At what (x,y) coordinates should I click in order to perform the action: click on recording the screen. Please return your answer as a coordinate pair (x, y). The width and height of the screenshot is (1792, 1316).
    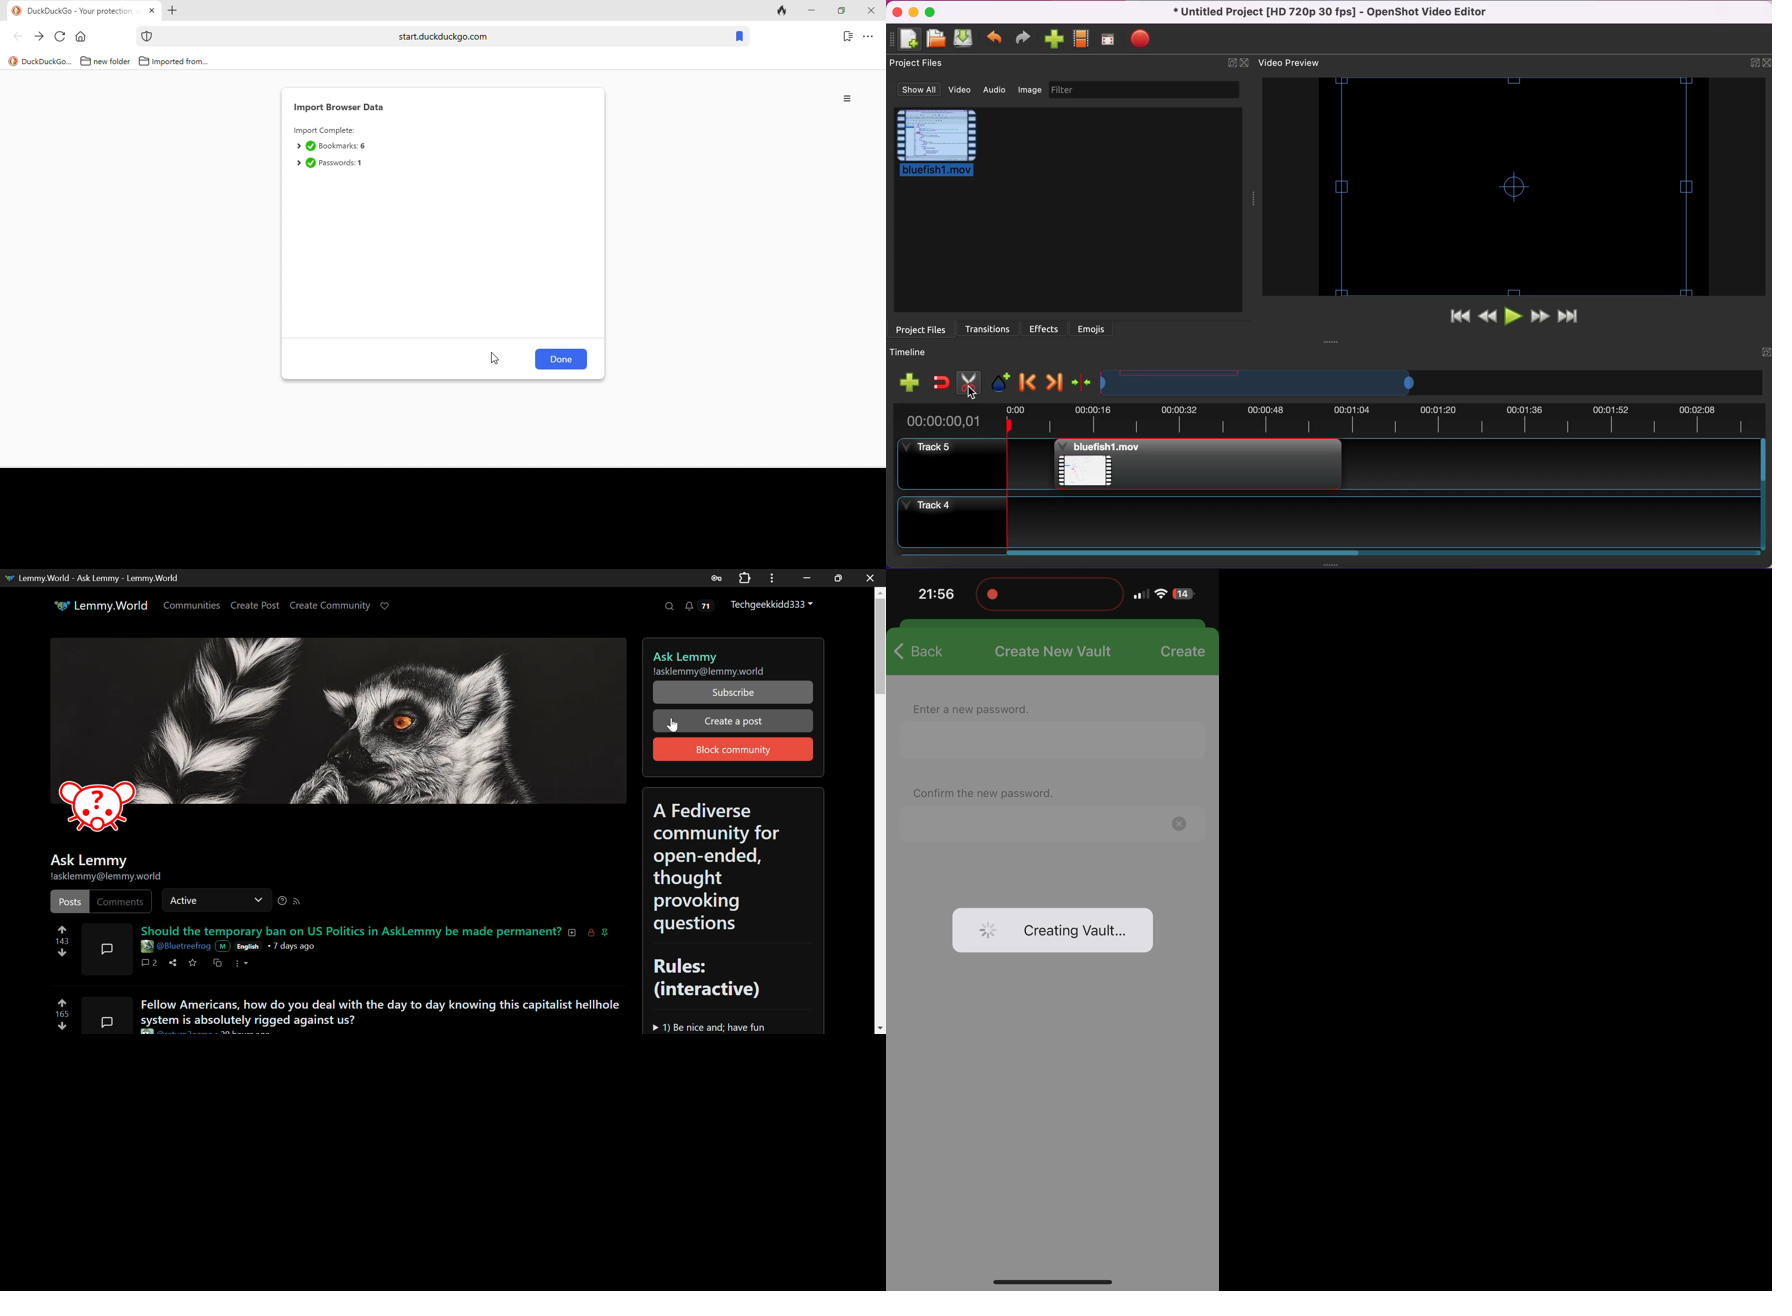
    Looking at the image, I should click on (992, 593).